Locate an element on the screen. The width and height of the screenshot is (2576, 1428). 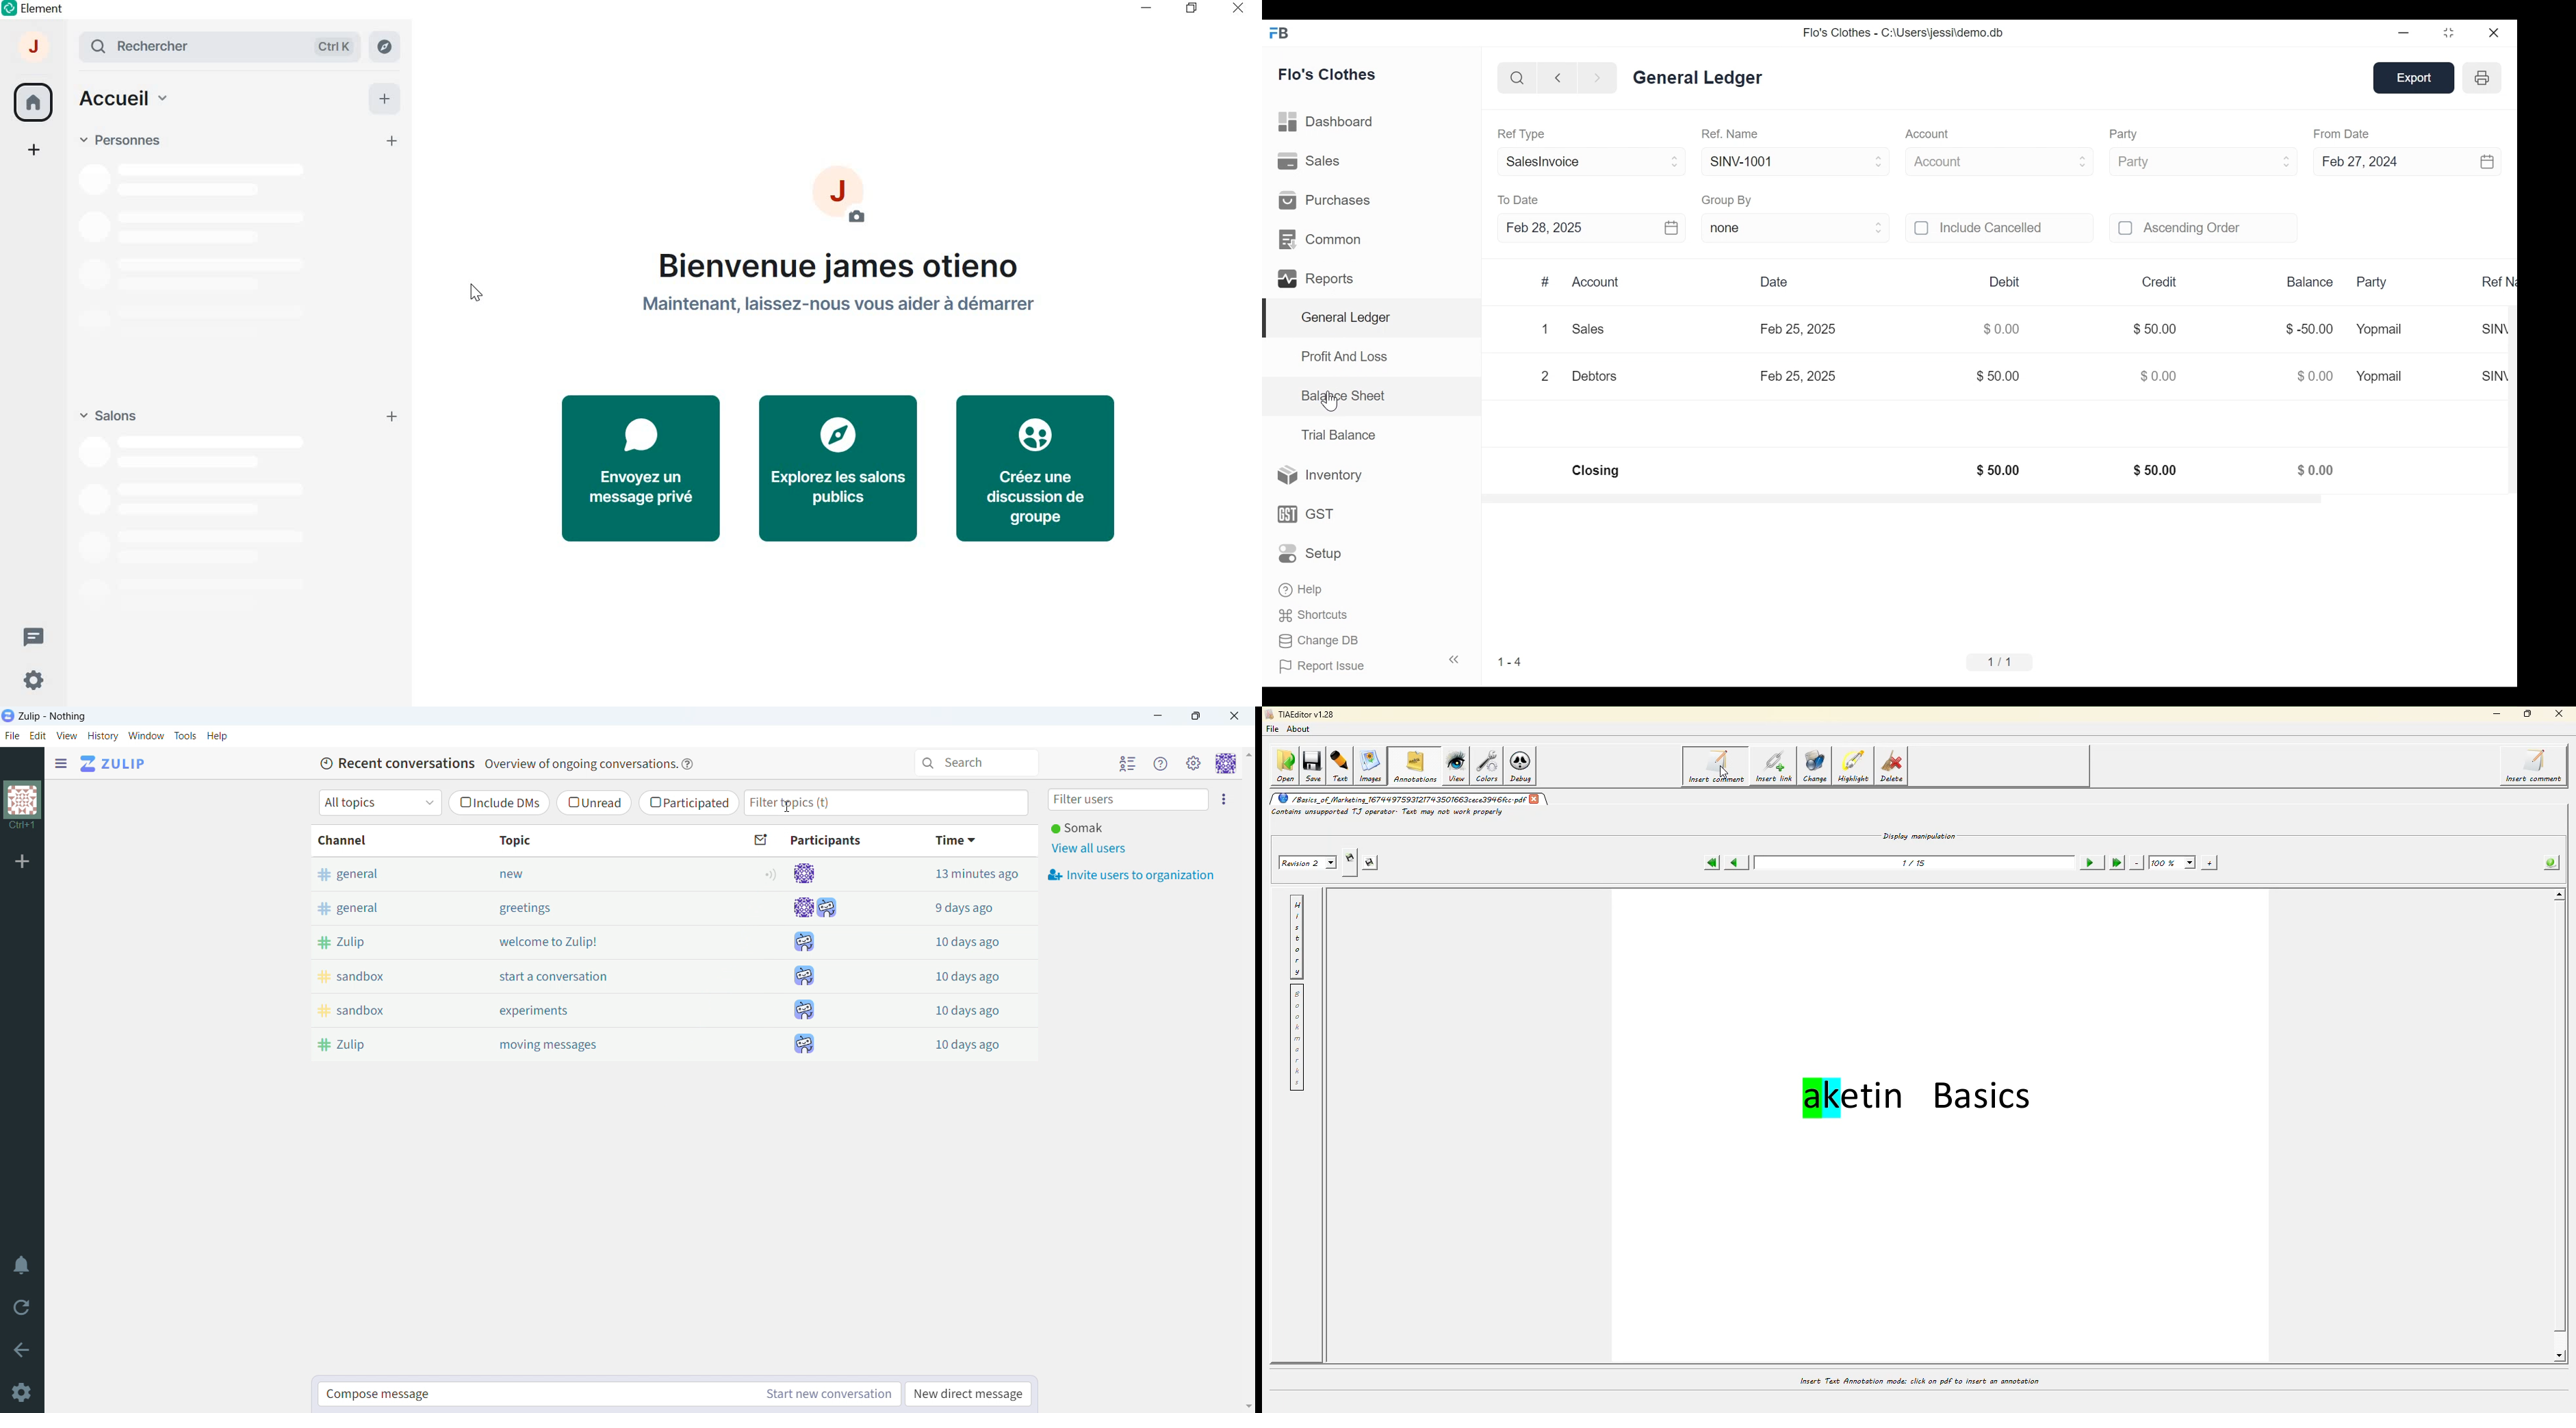
tools is located at coordinates (185, 736).